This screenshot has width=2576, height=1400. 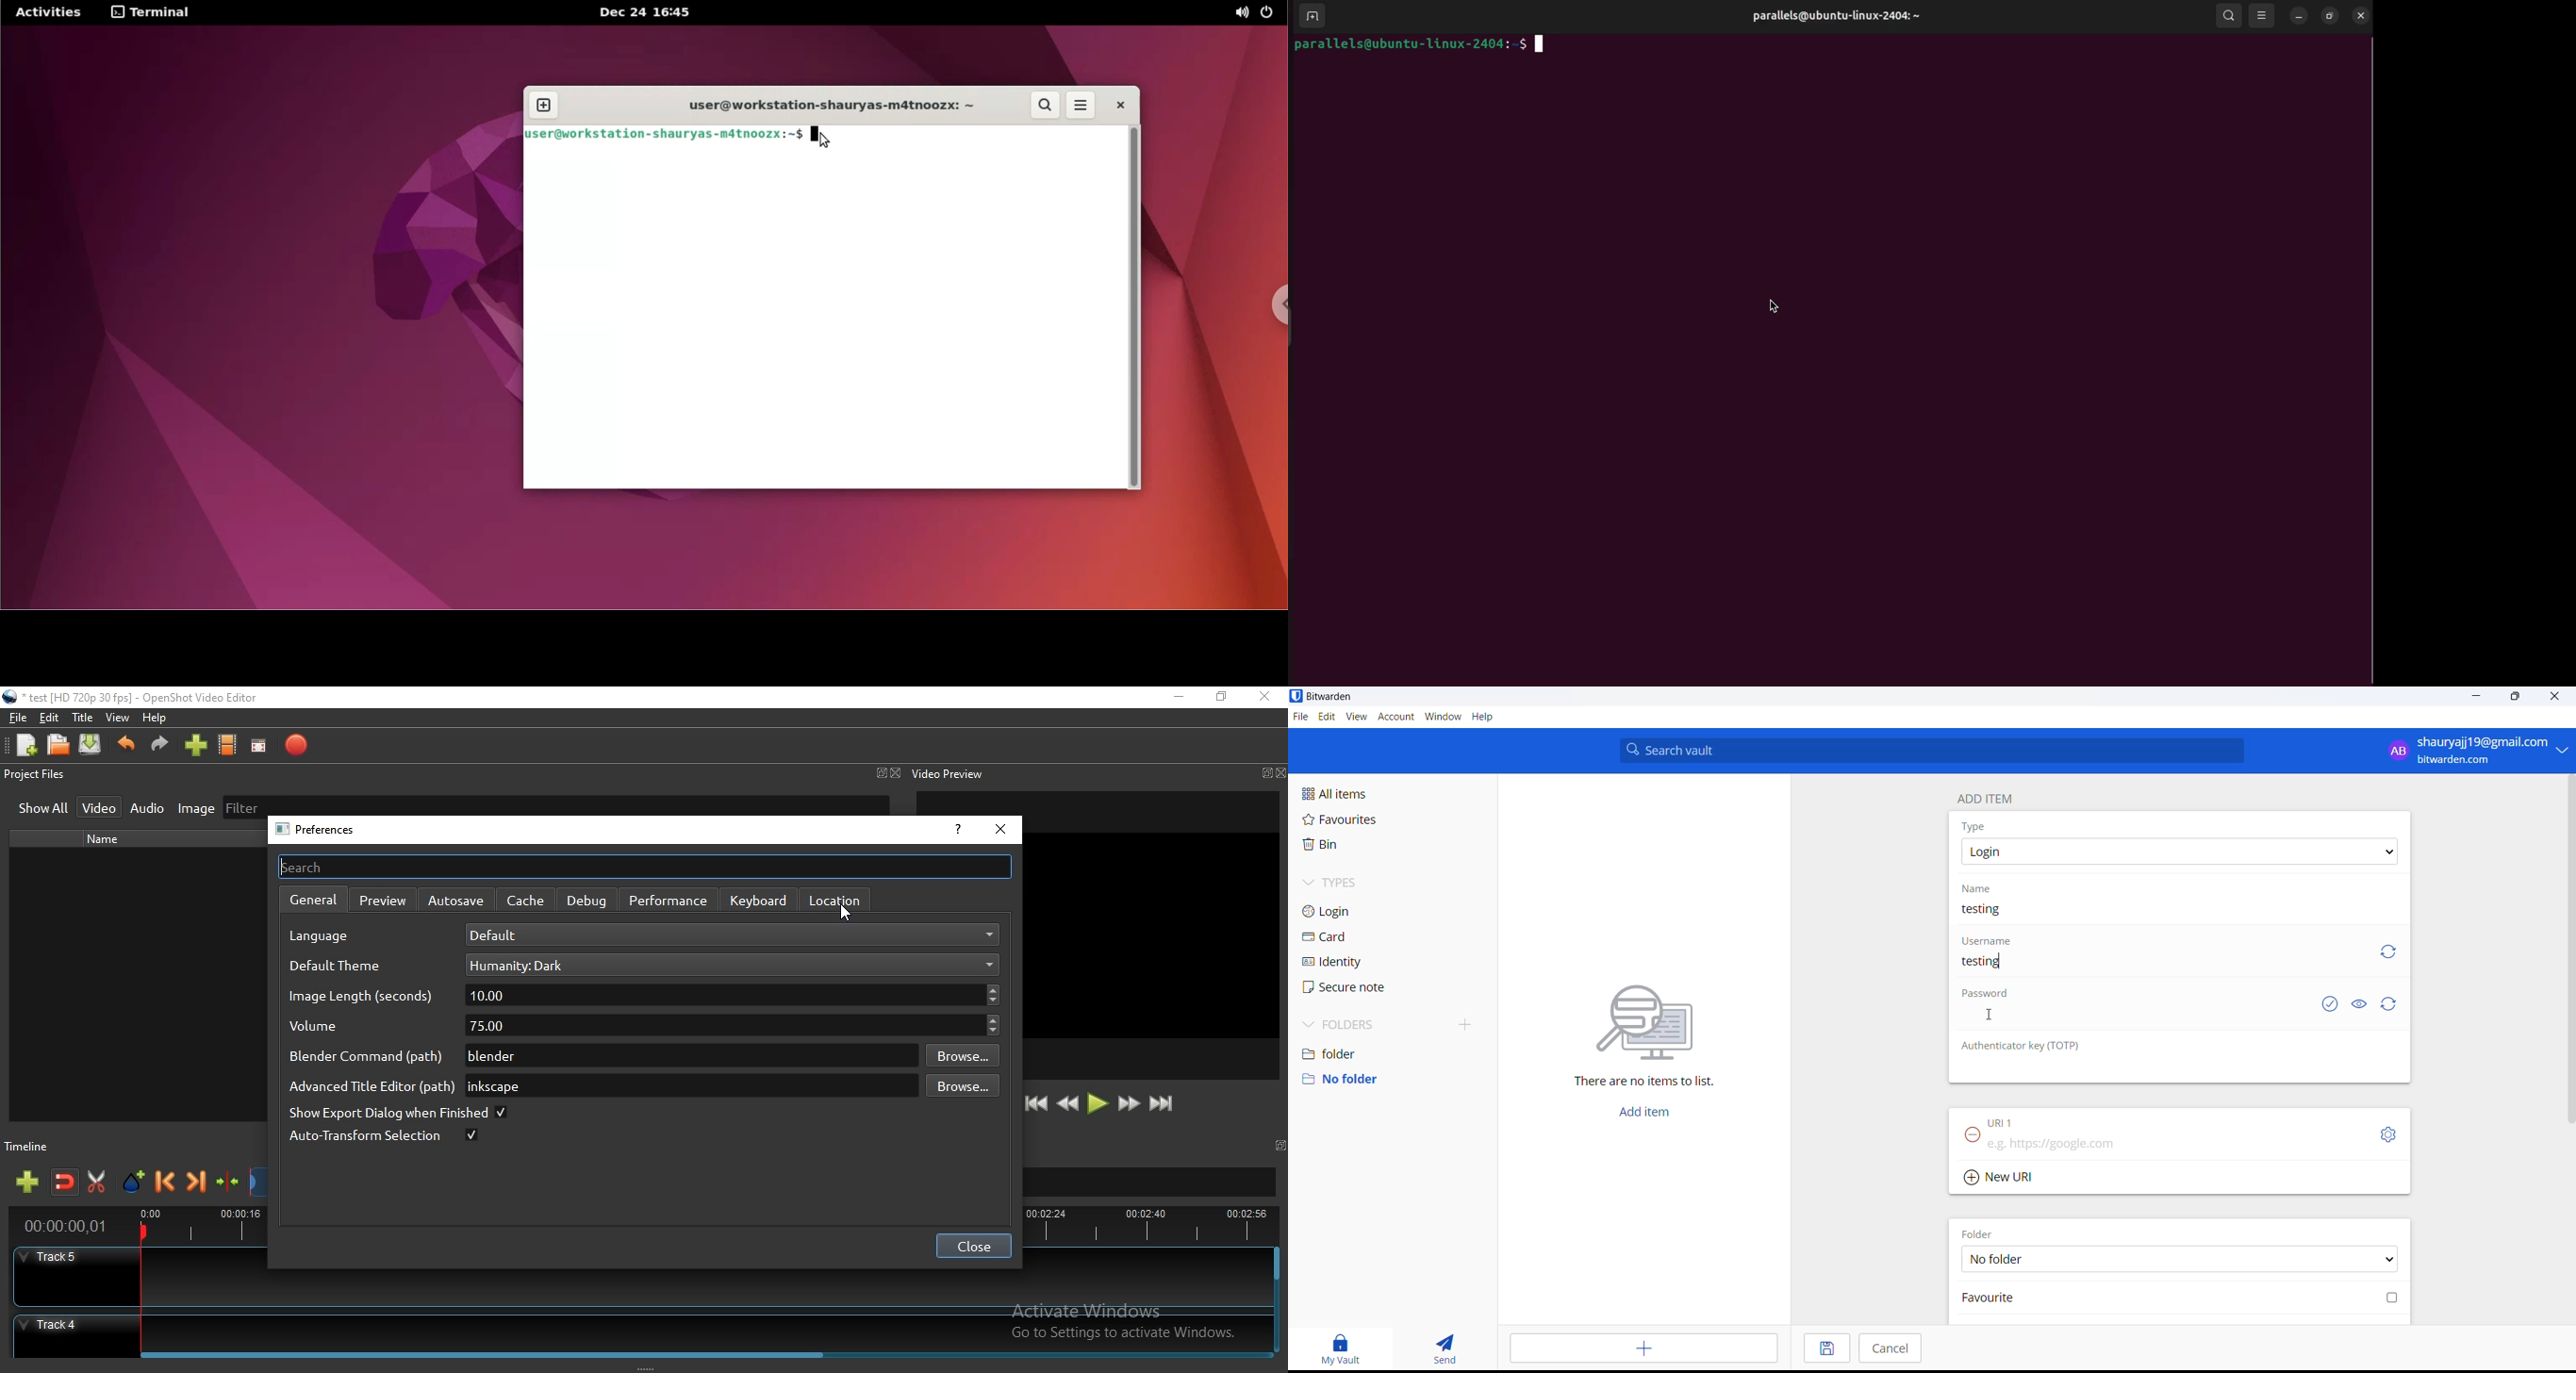 I want to click on Export video, so click(x=295, y=746).